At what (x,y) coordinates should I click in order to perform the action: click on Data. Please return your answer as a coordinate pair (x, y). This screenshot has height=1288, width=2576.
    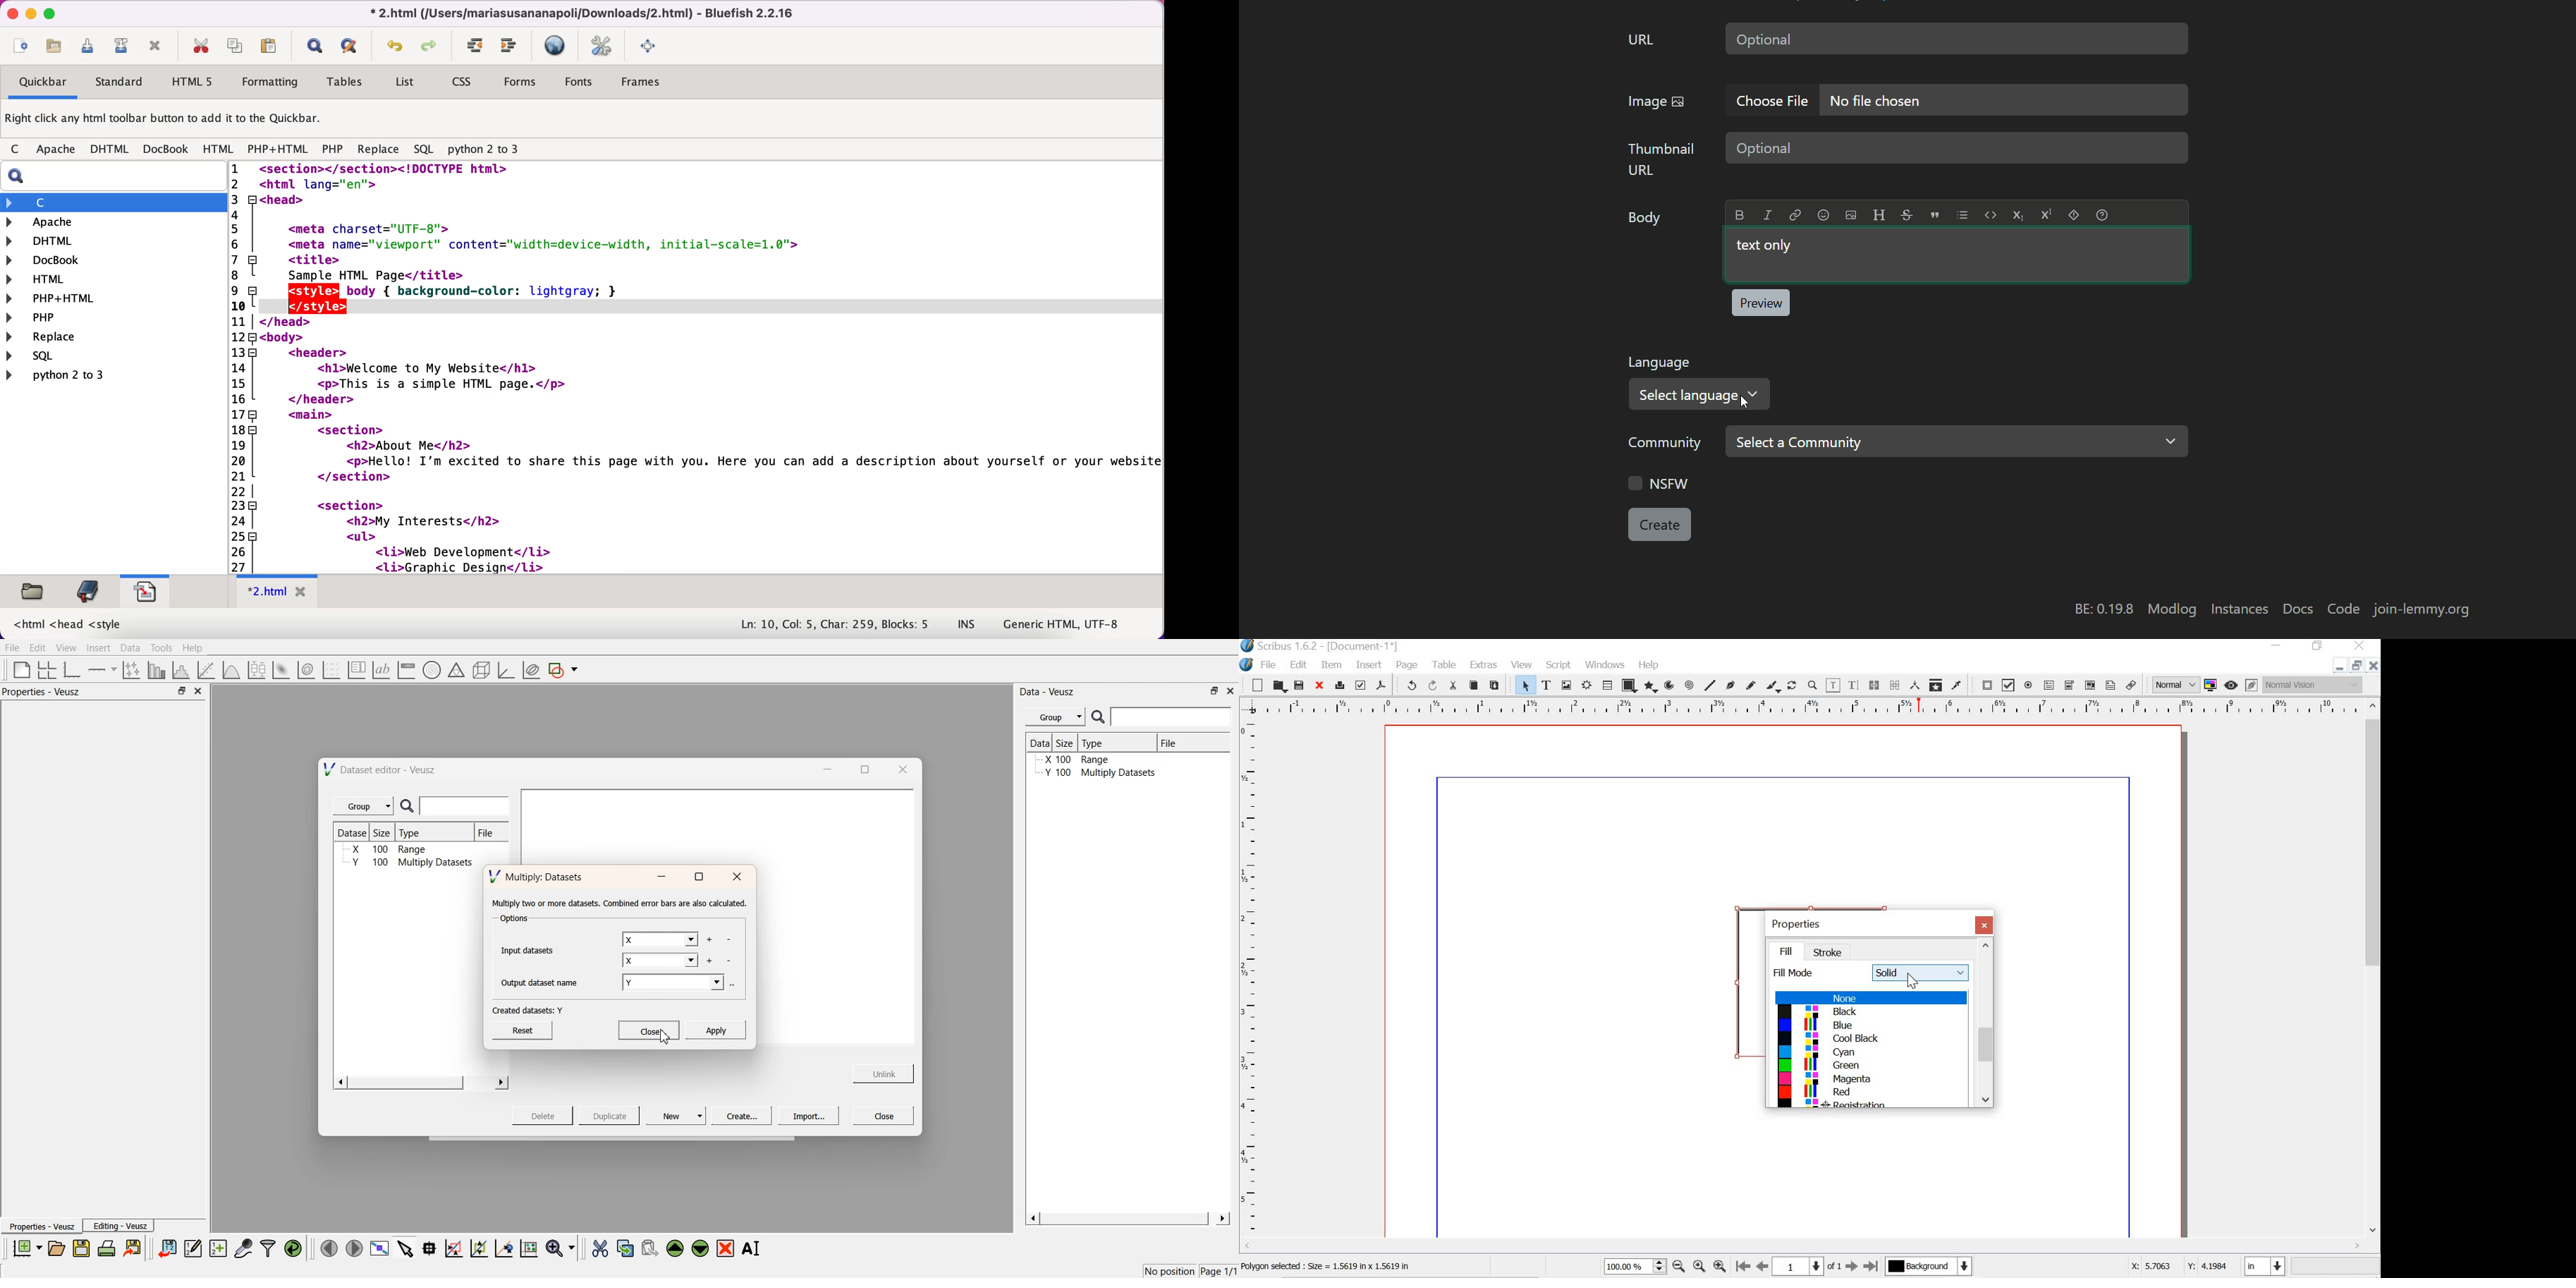
    Looking at the image, I should click on (130, 648).